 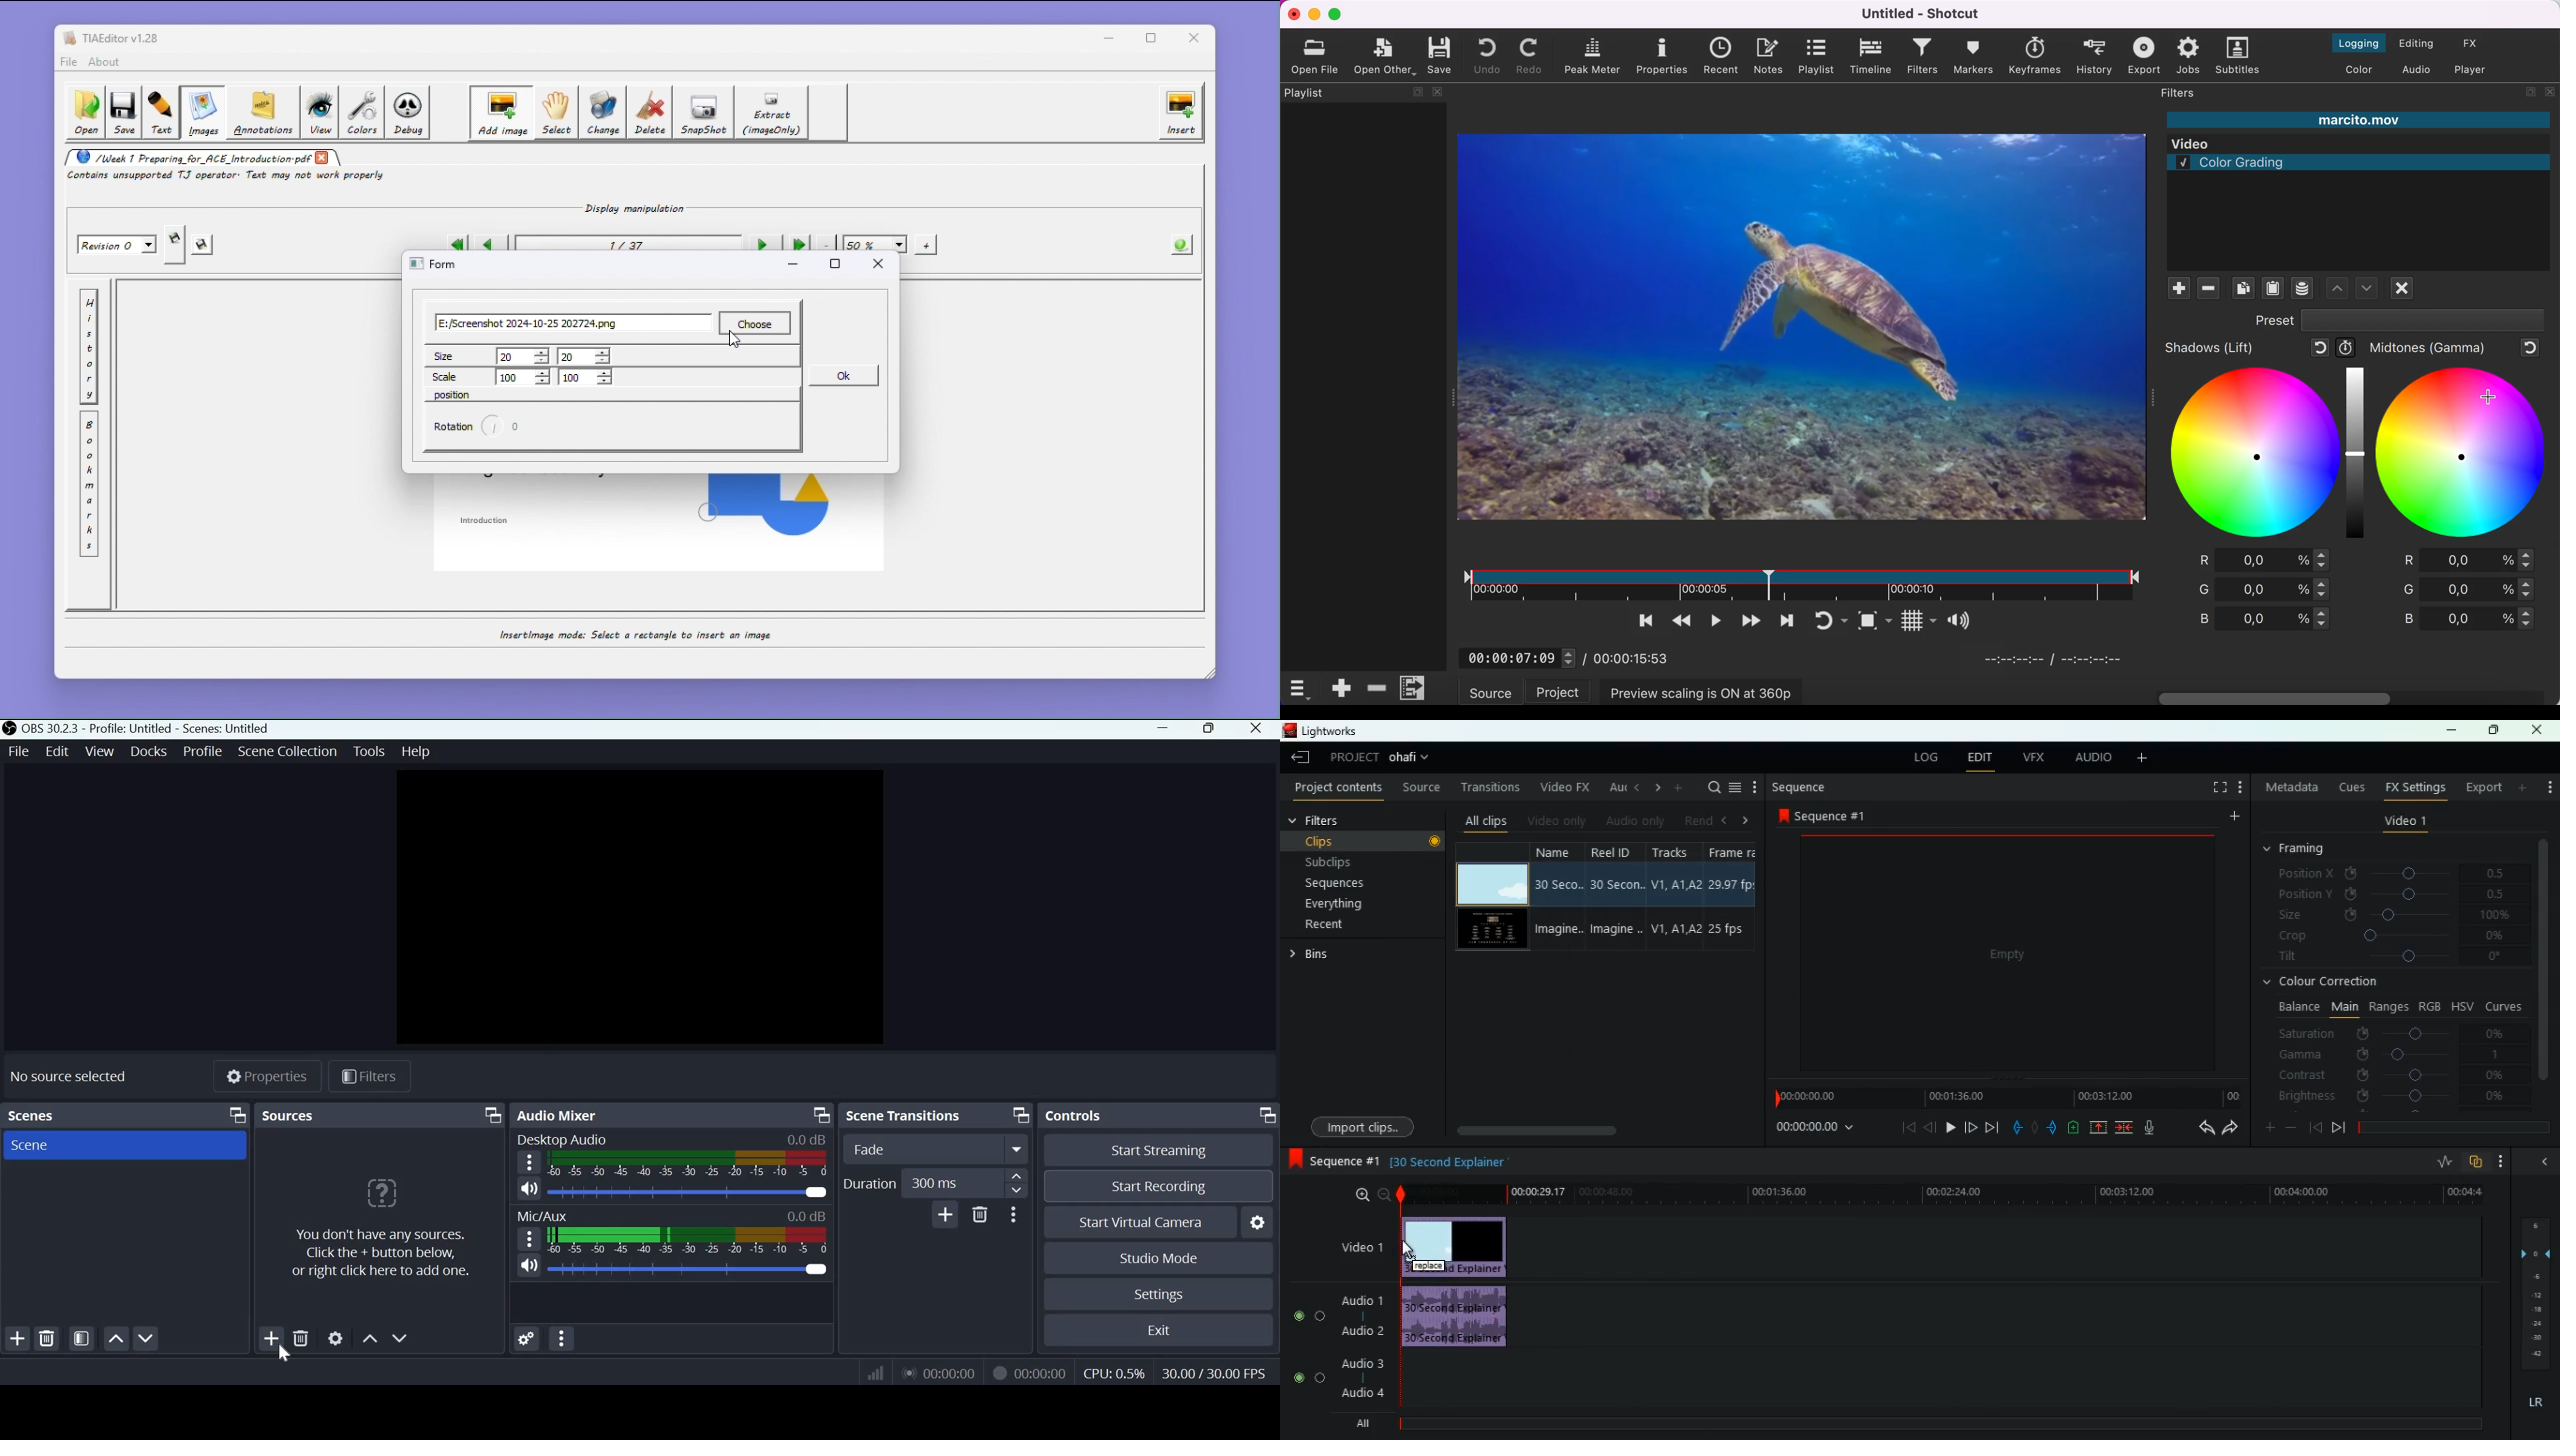 I want to click on shadows figure, so click(x=2247, y=453).